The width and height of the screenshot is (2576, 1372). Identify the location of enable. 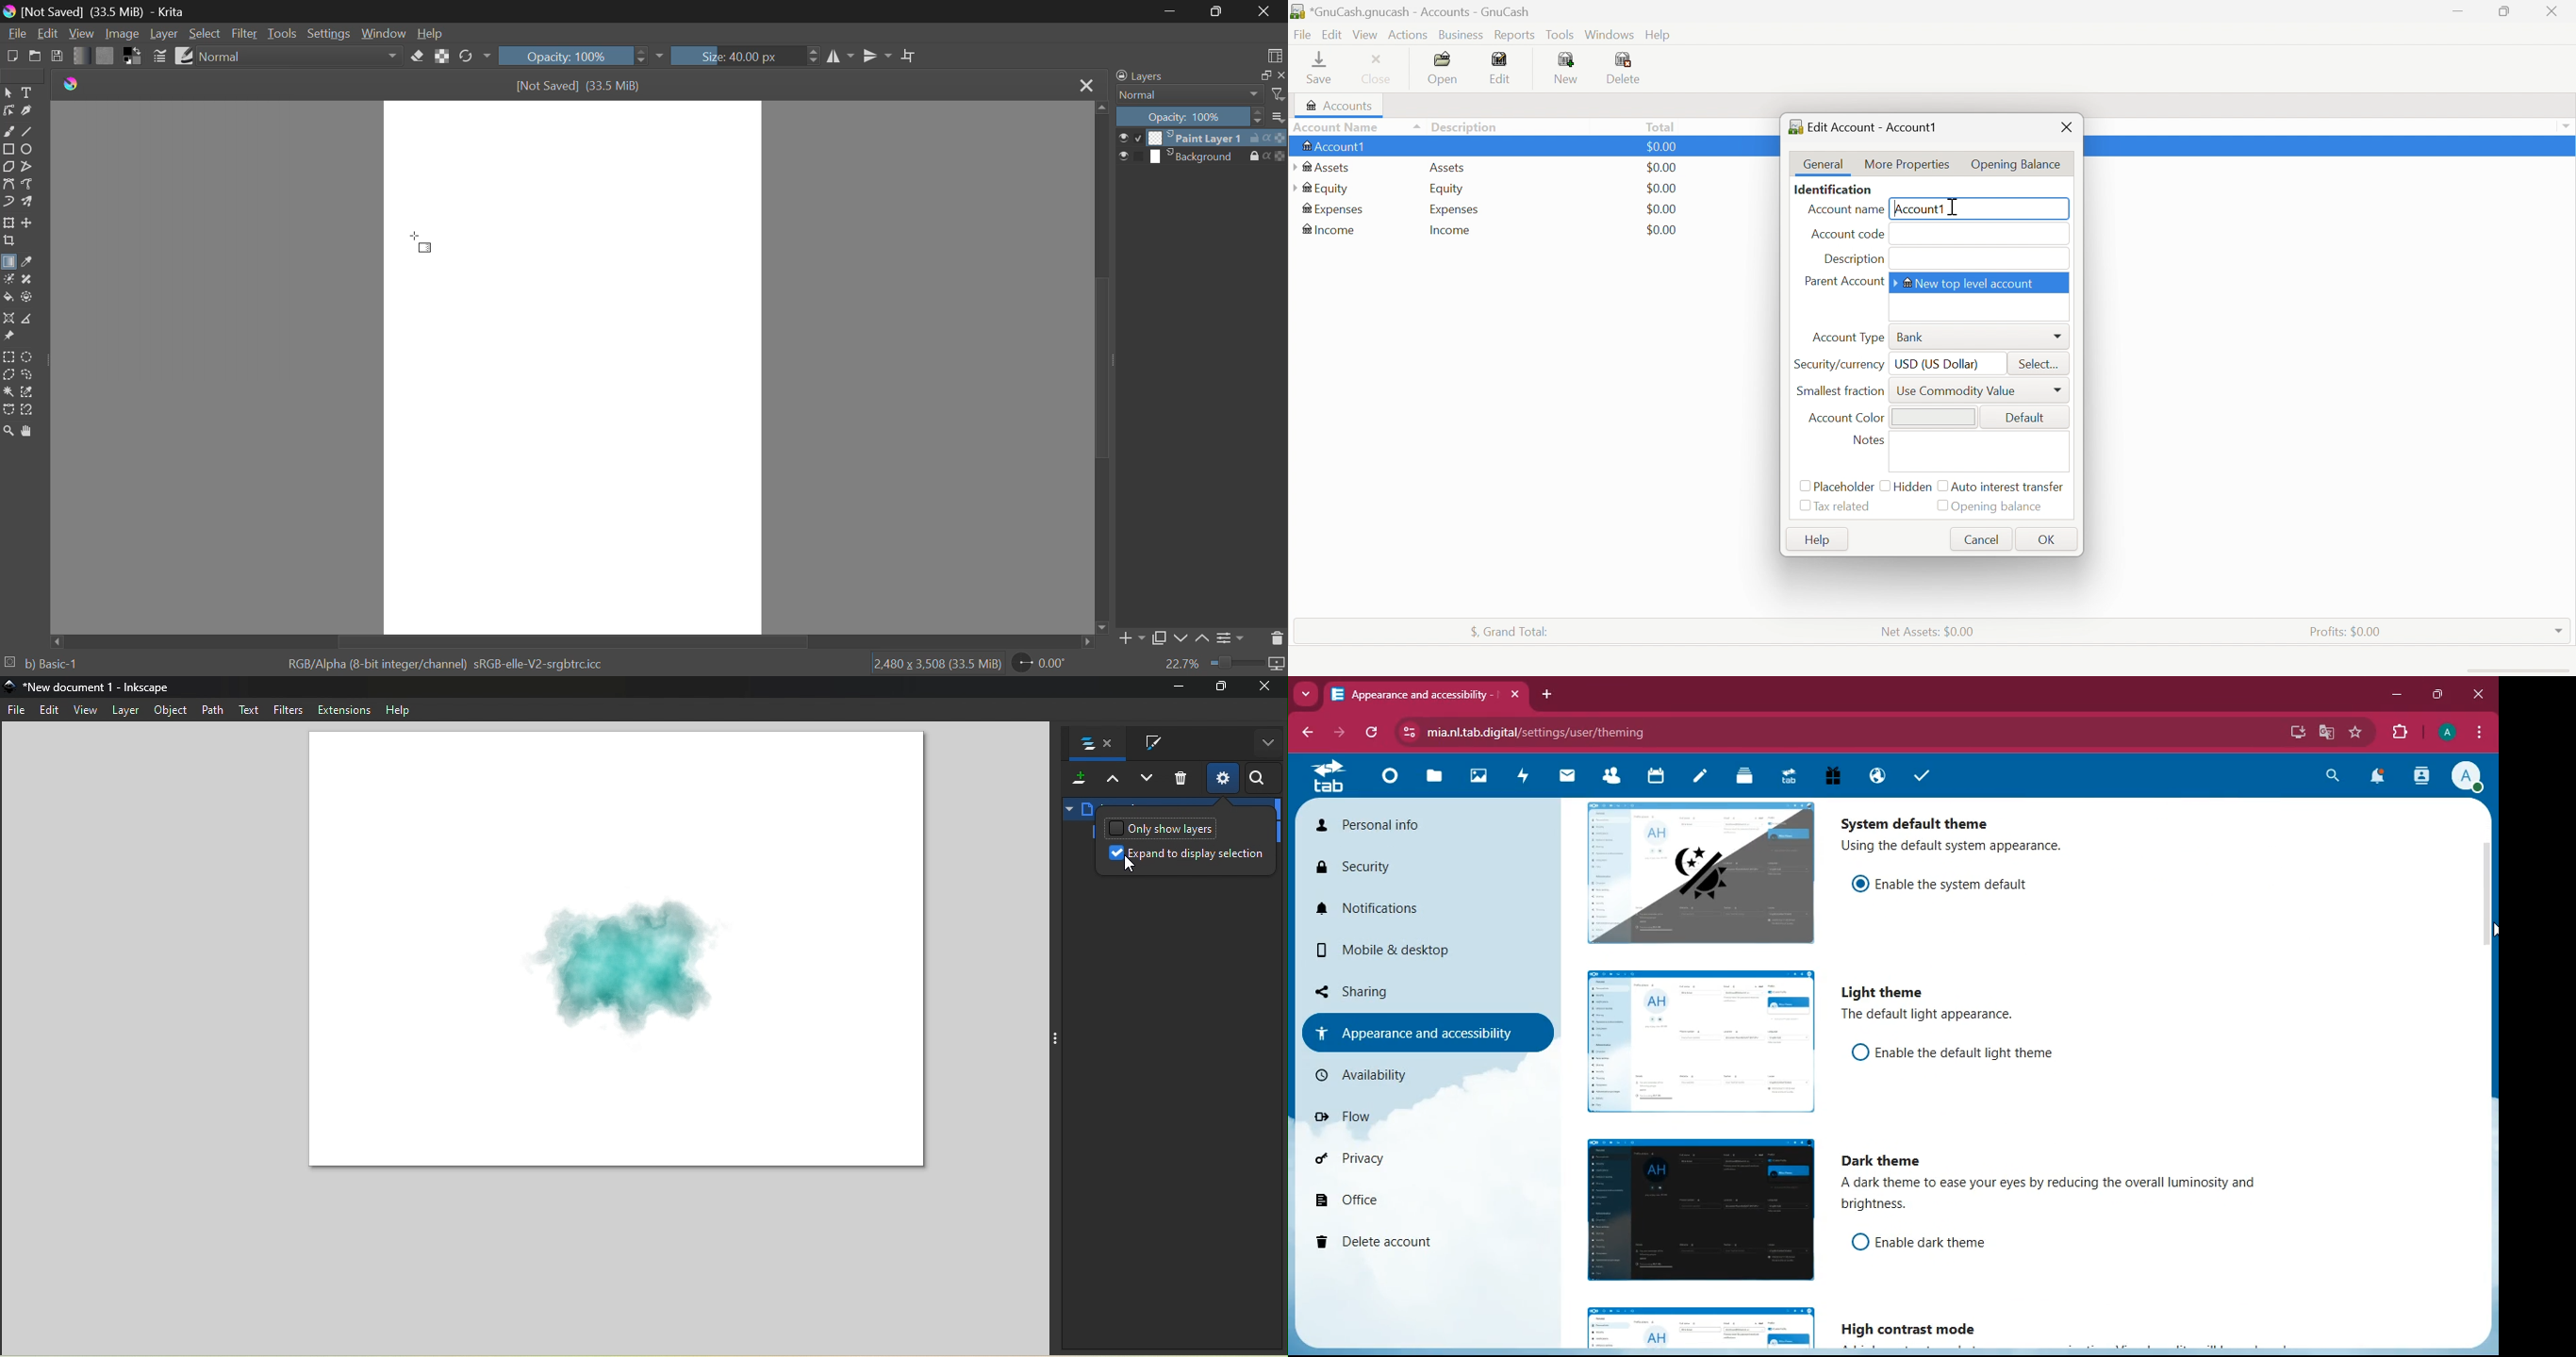
(1973, 1054).